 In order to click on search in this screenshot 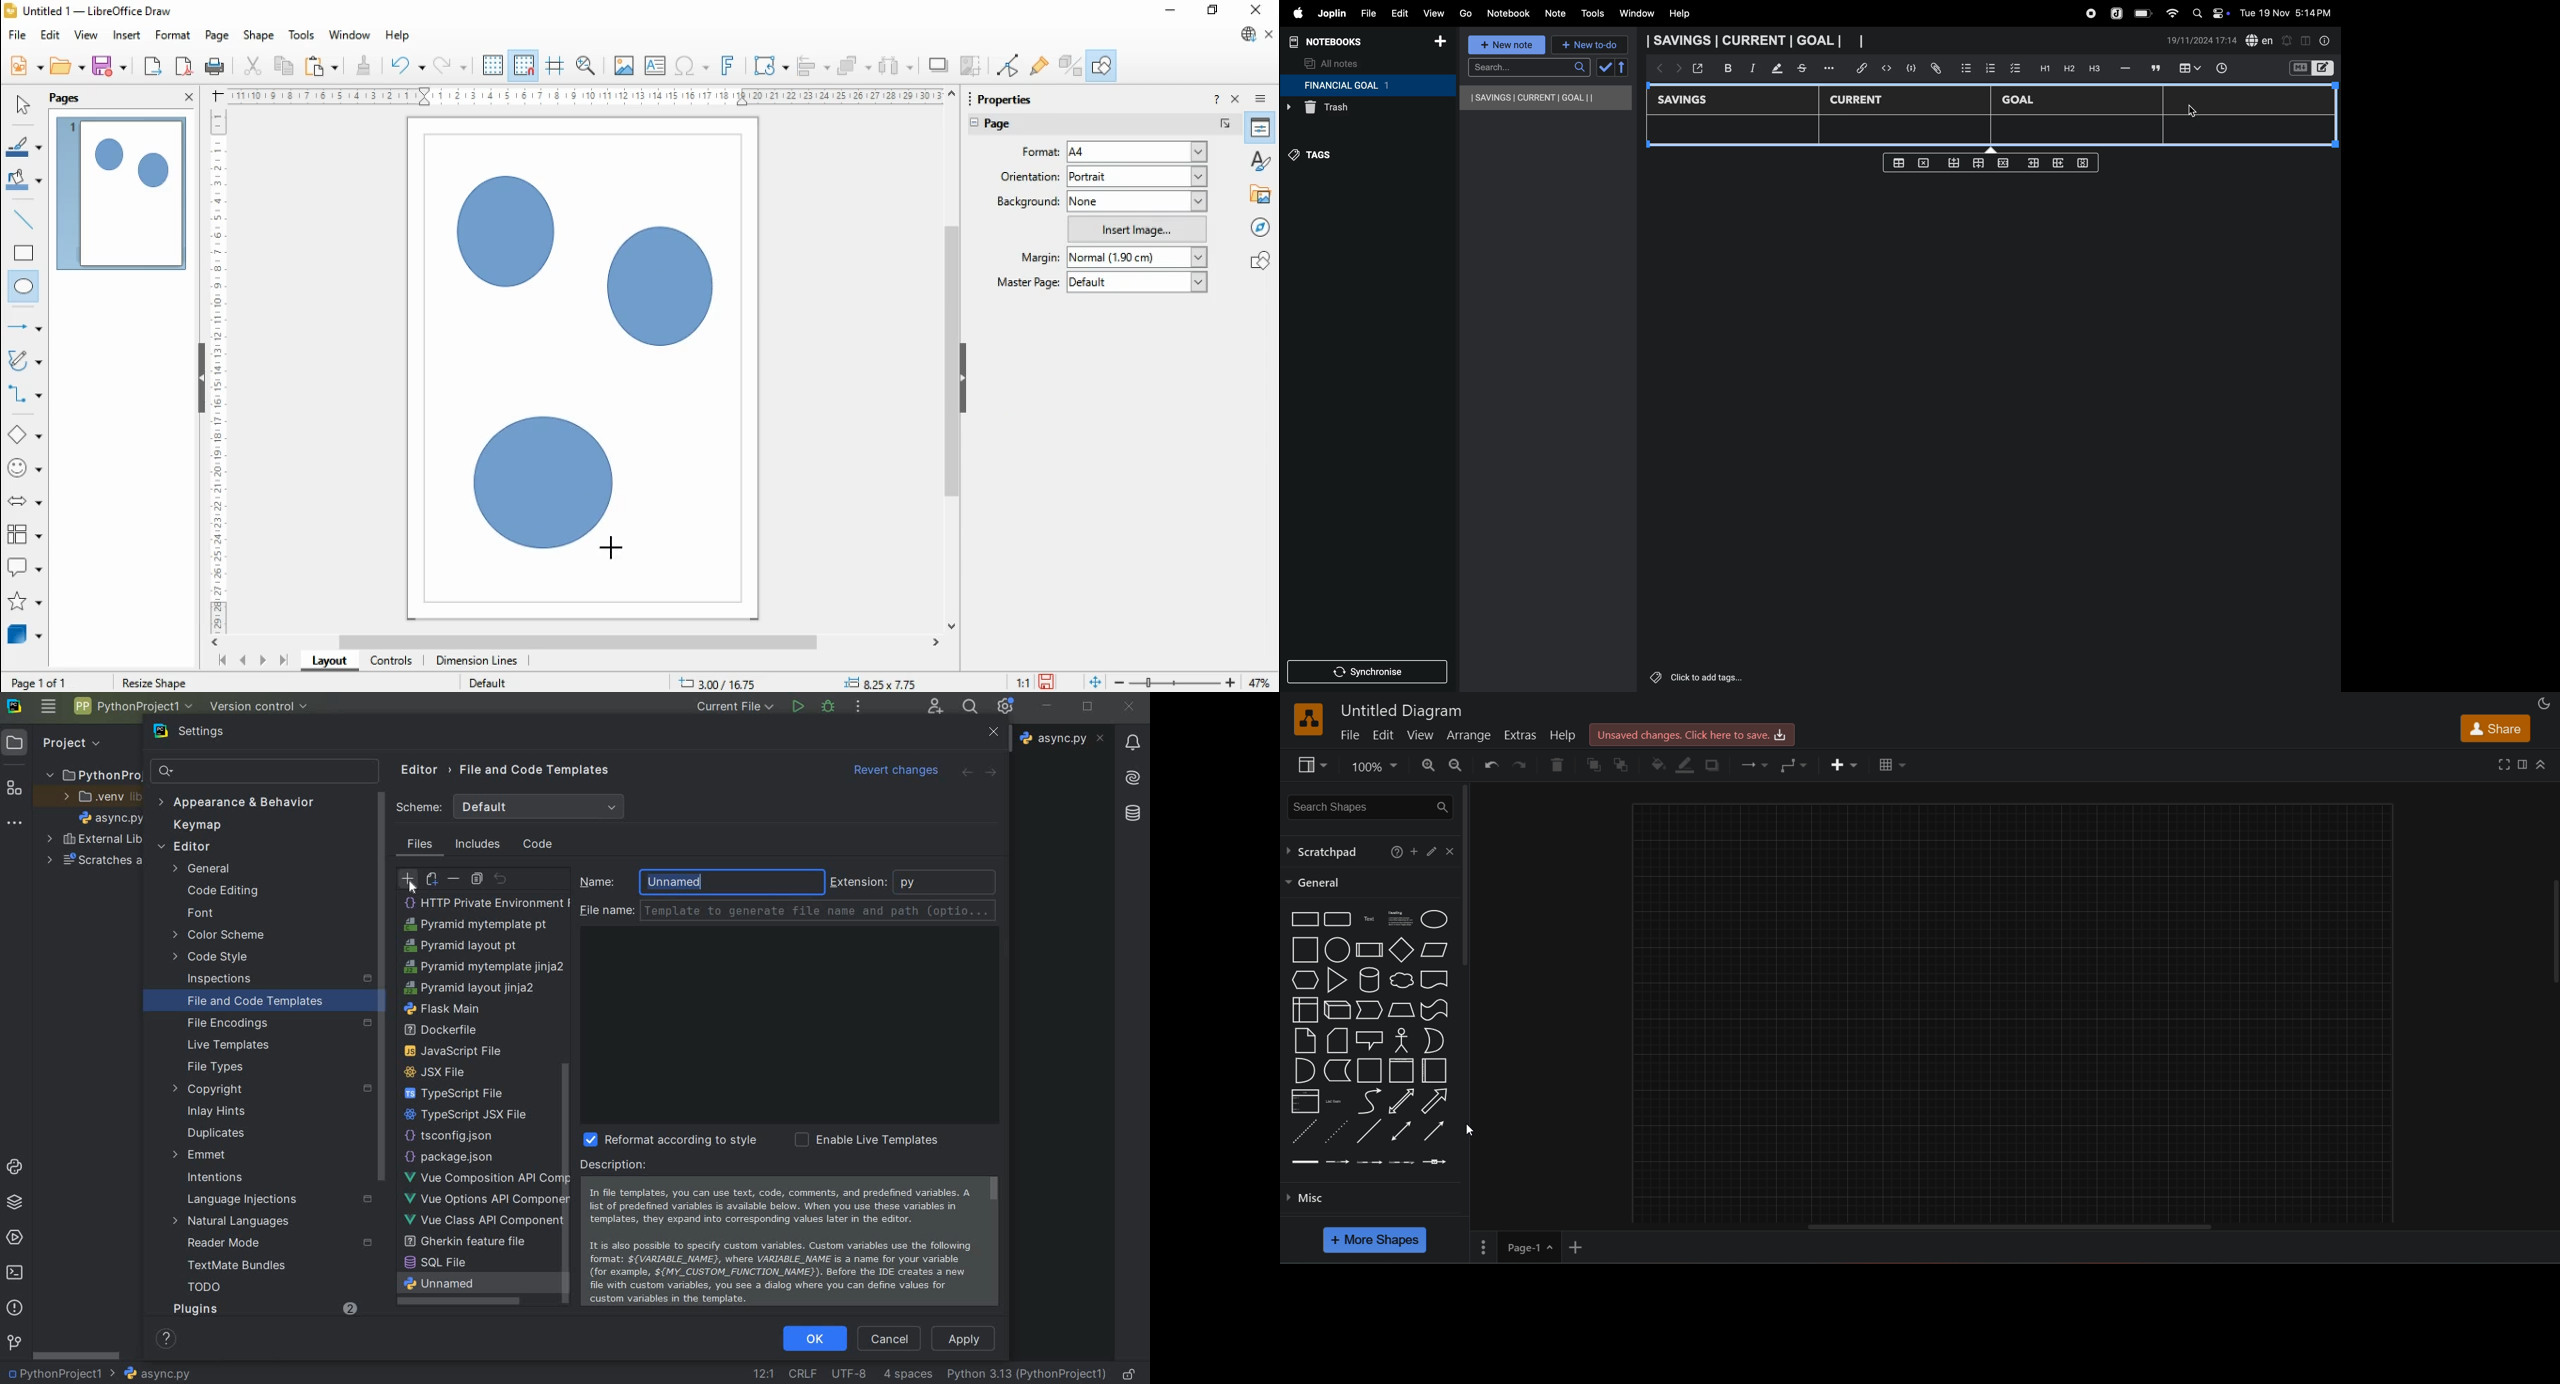, I will do `click(1529, 67)`.